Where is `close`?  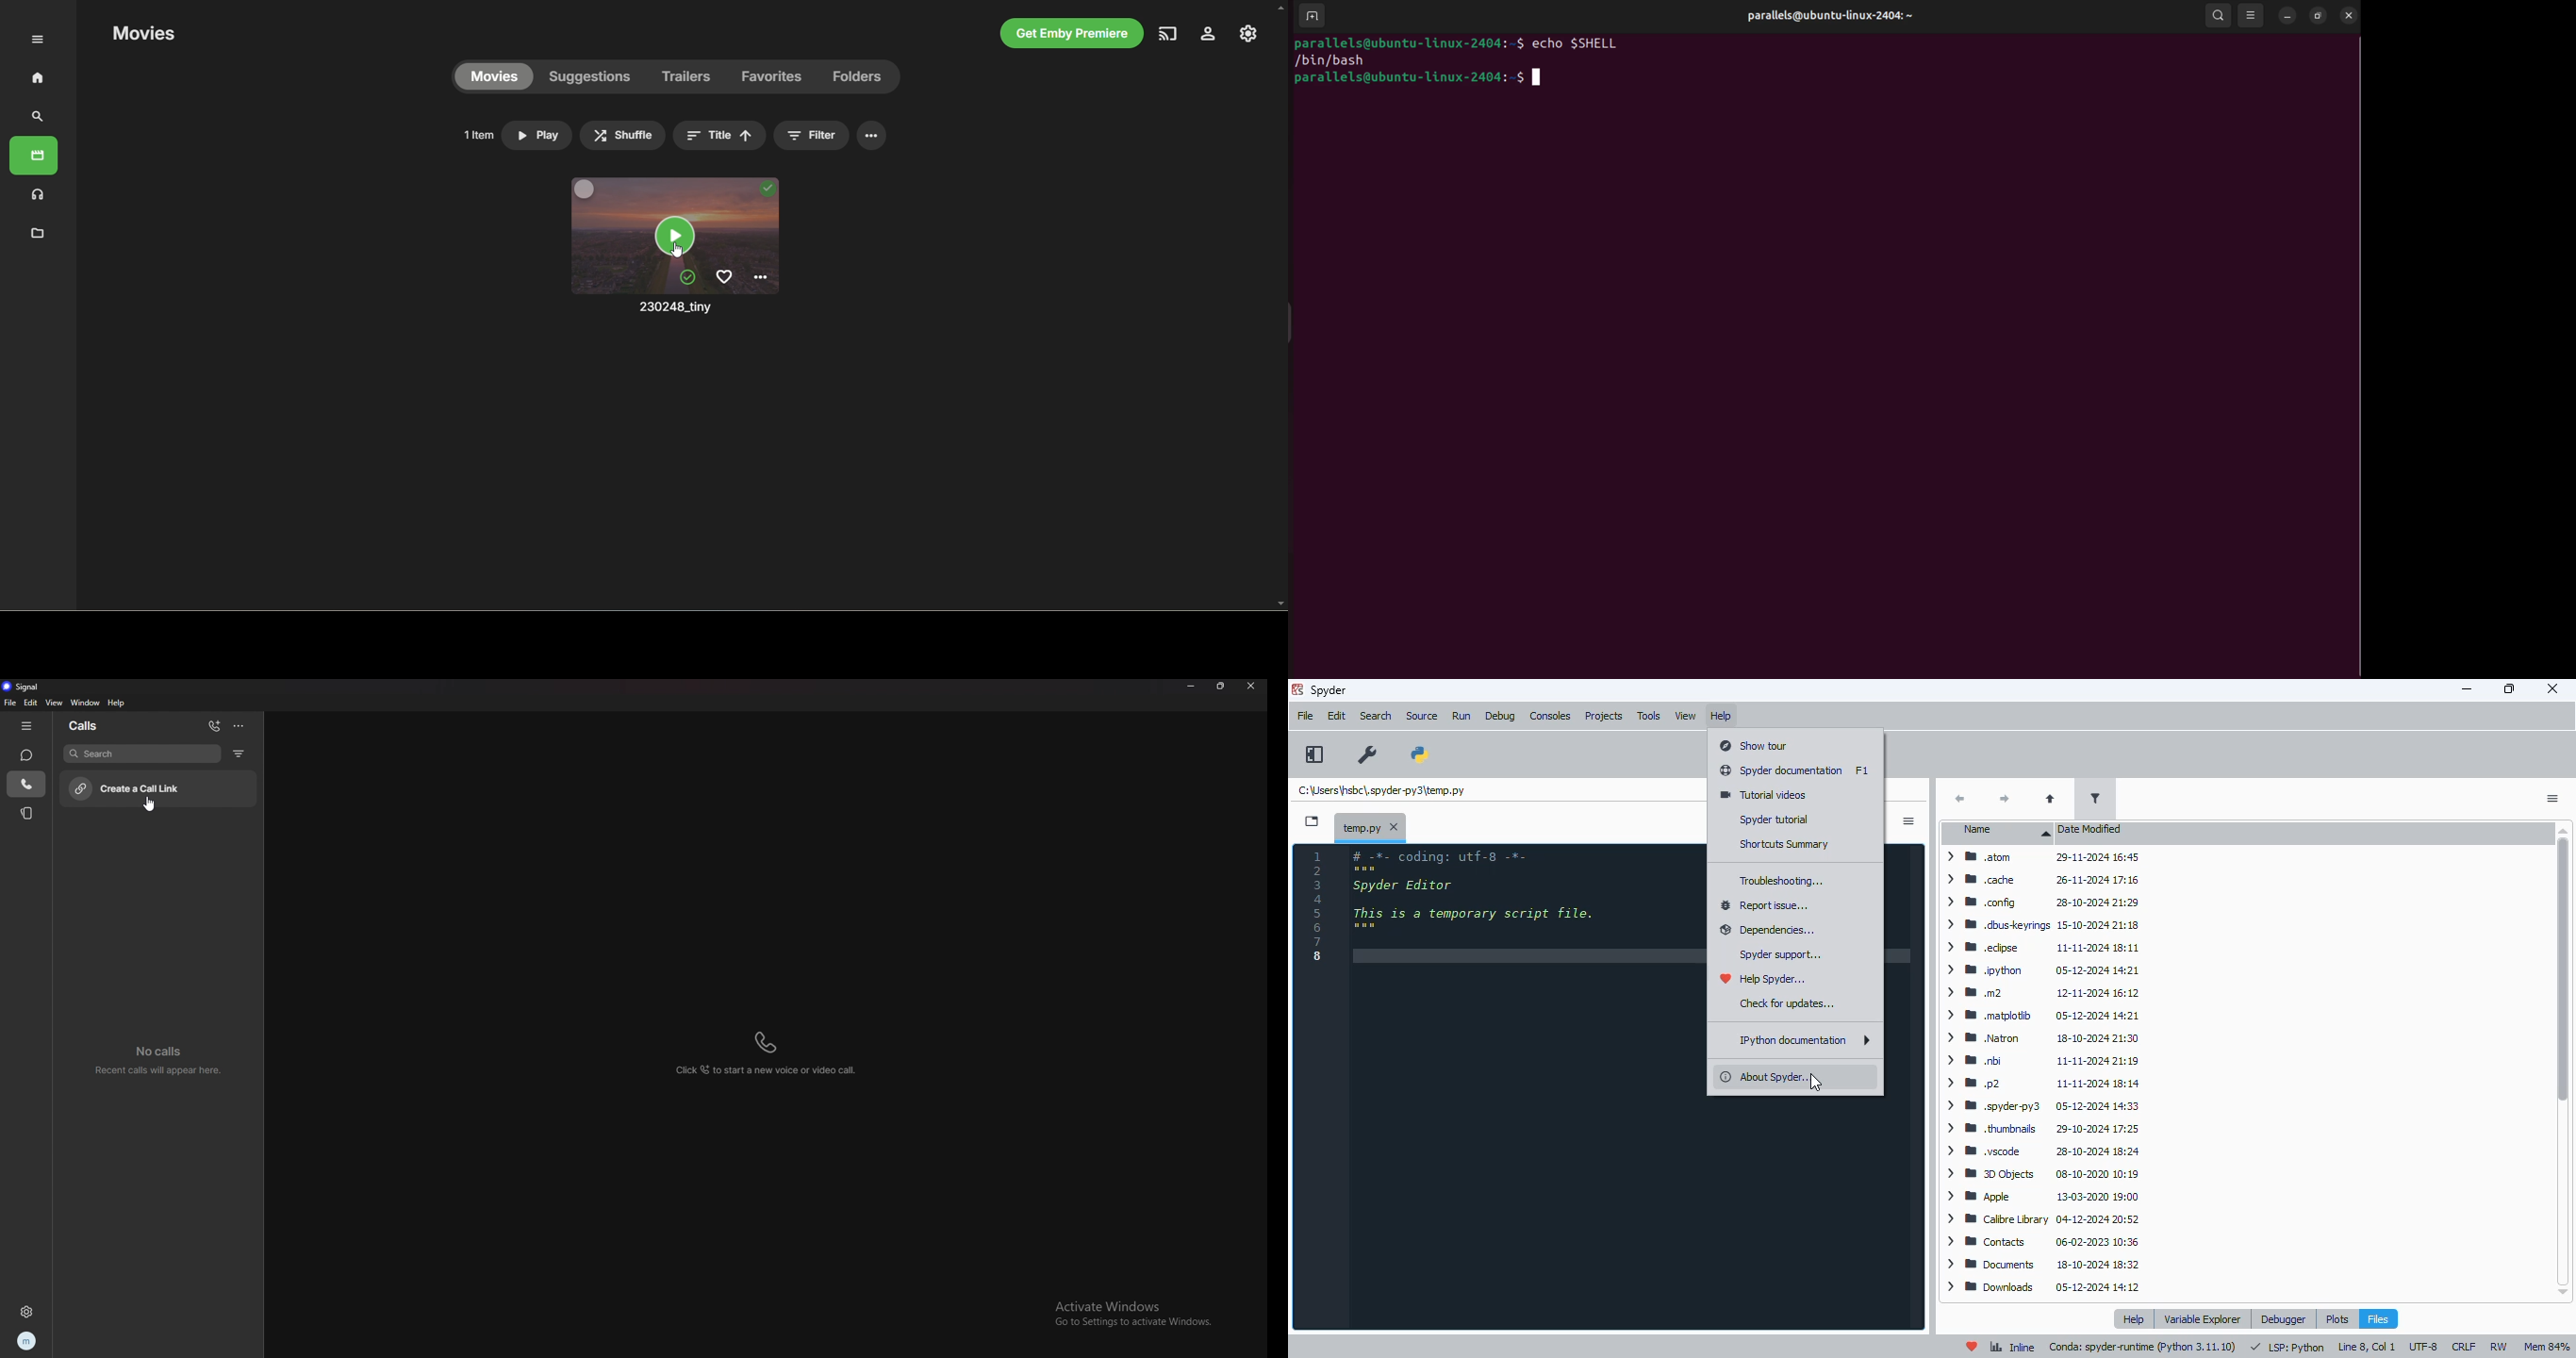
close is located at coordinates (2553, 689).